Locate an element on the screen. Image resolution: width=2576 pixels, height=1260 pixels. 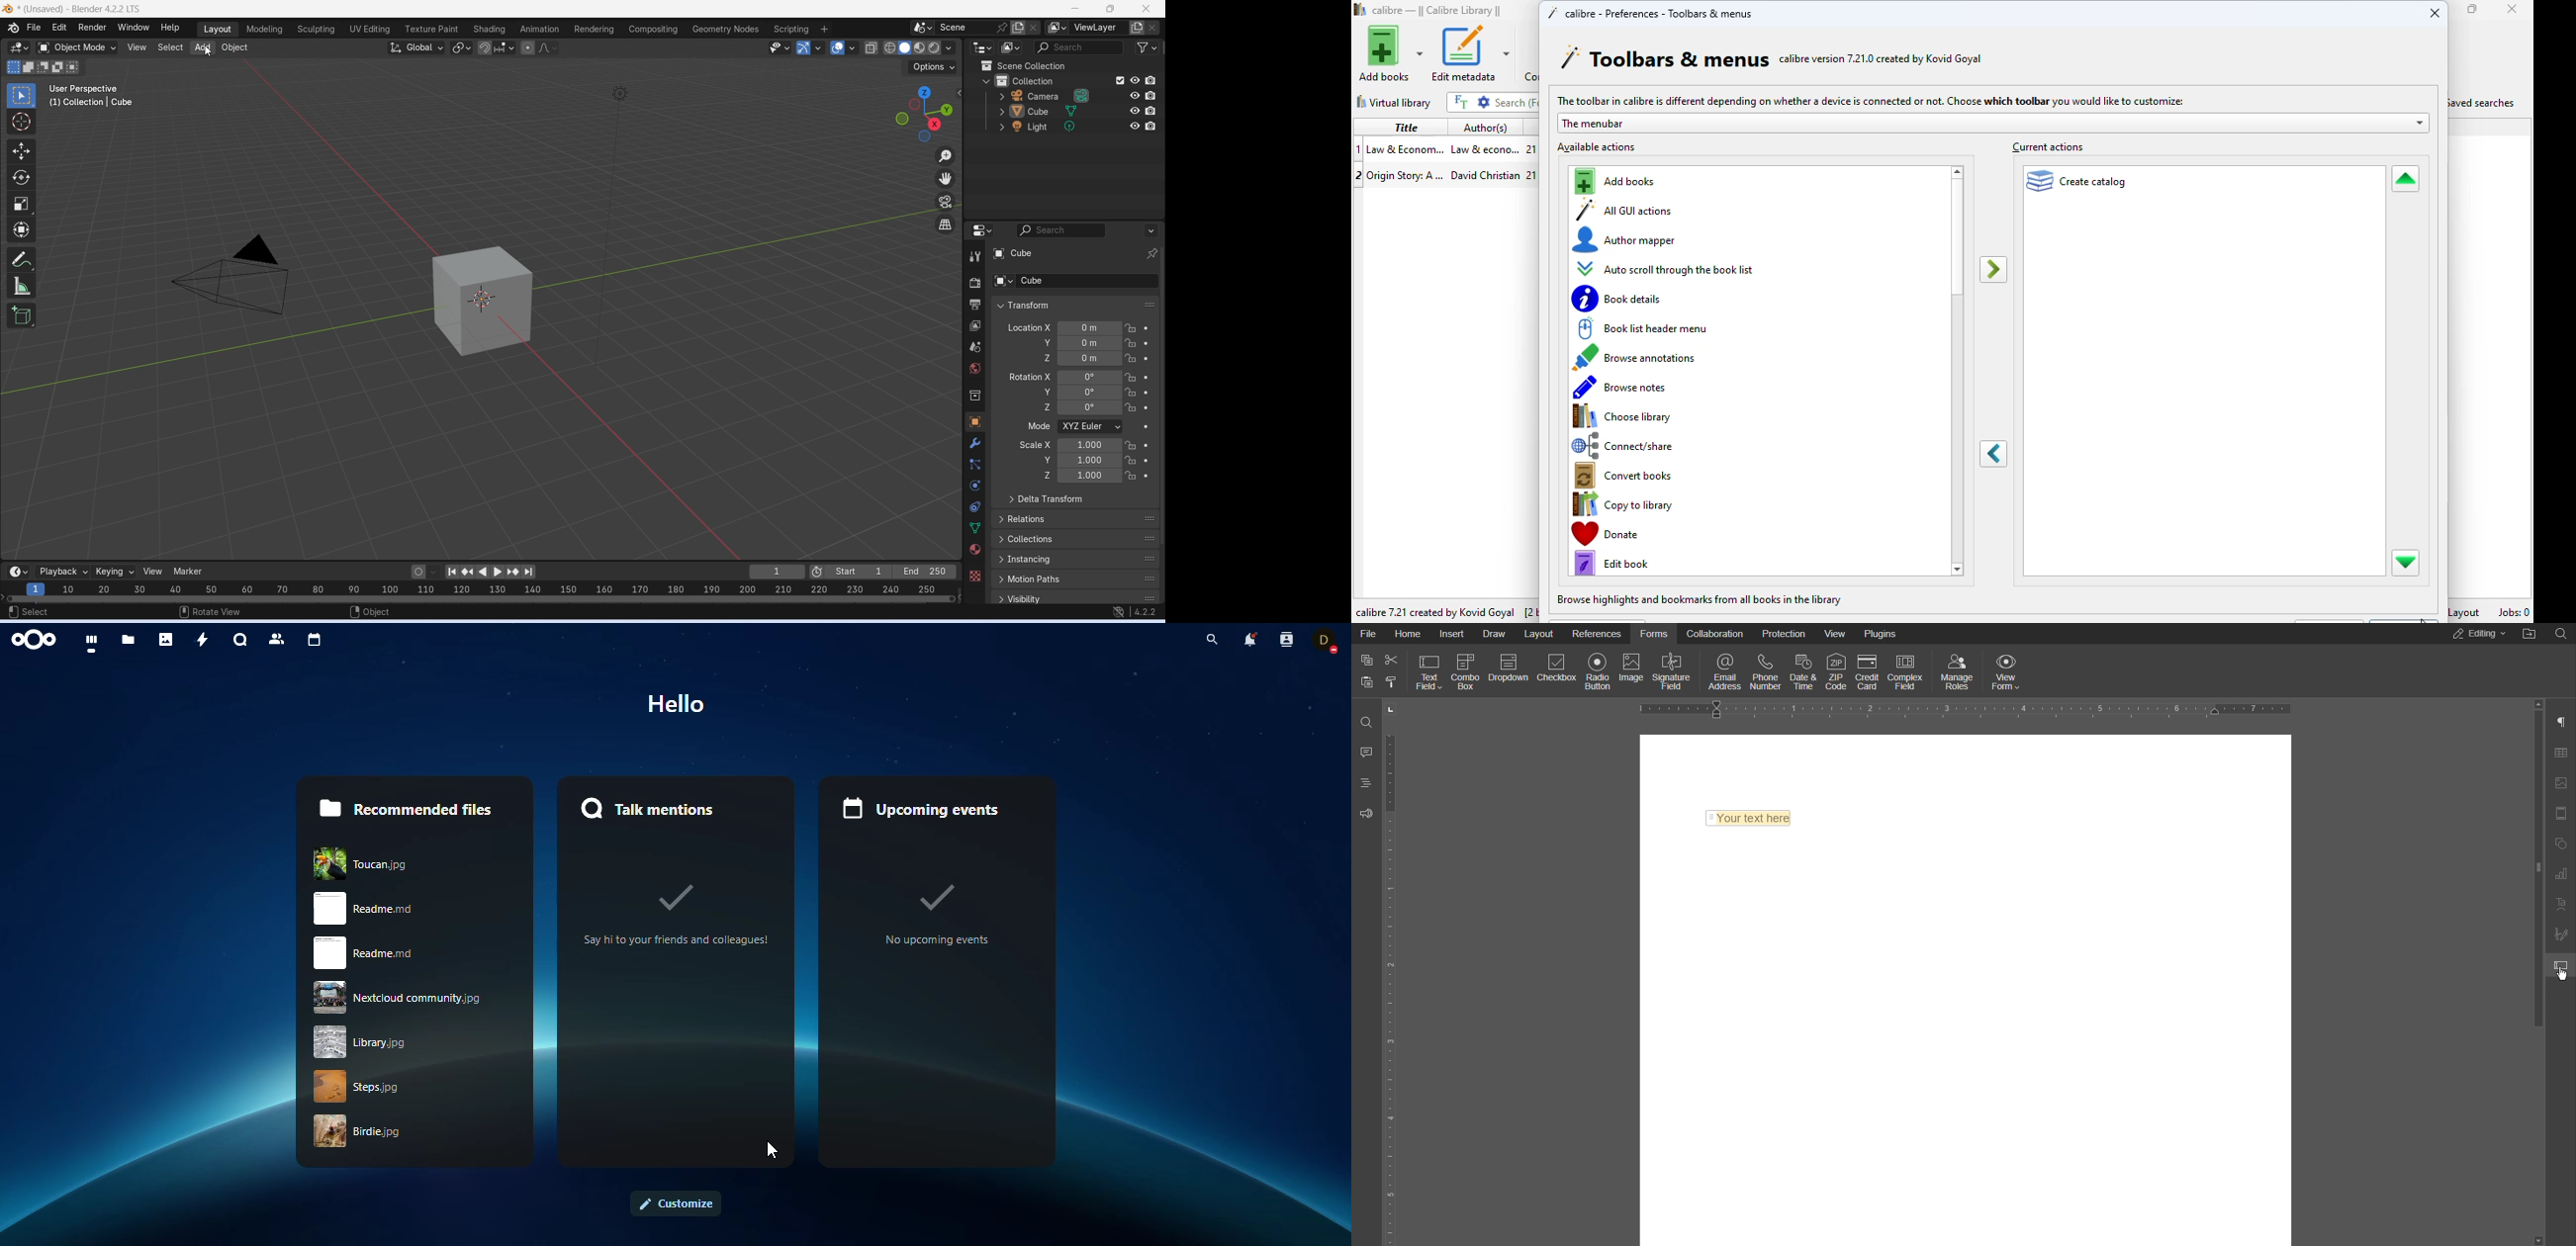
move selected action down is located at coordinates (2406, 562).